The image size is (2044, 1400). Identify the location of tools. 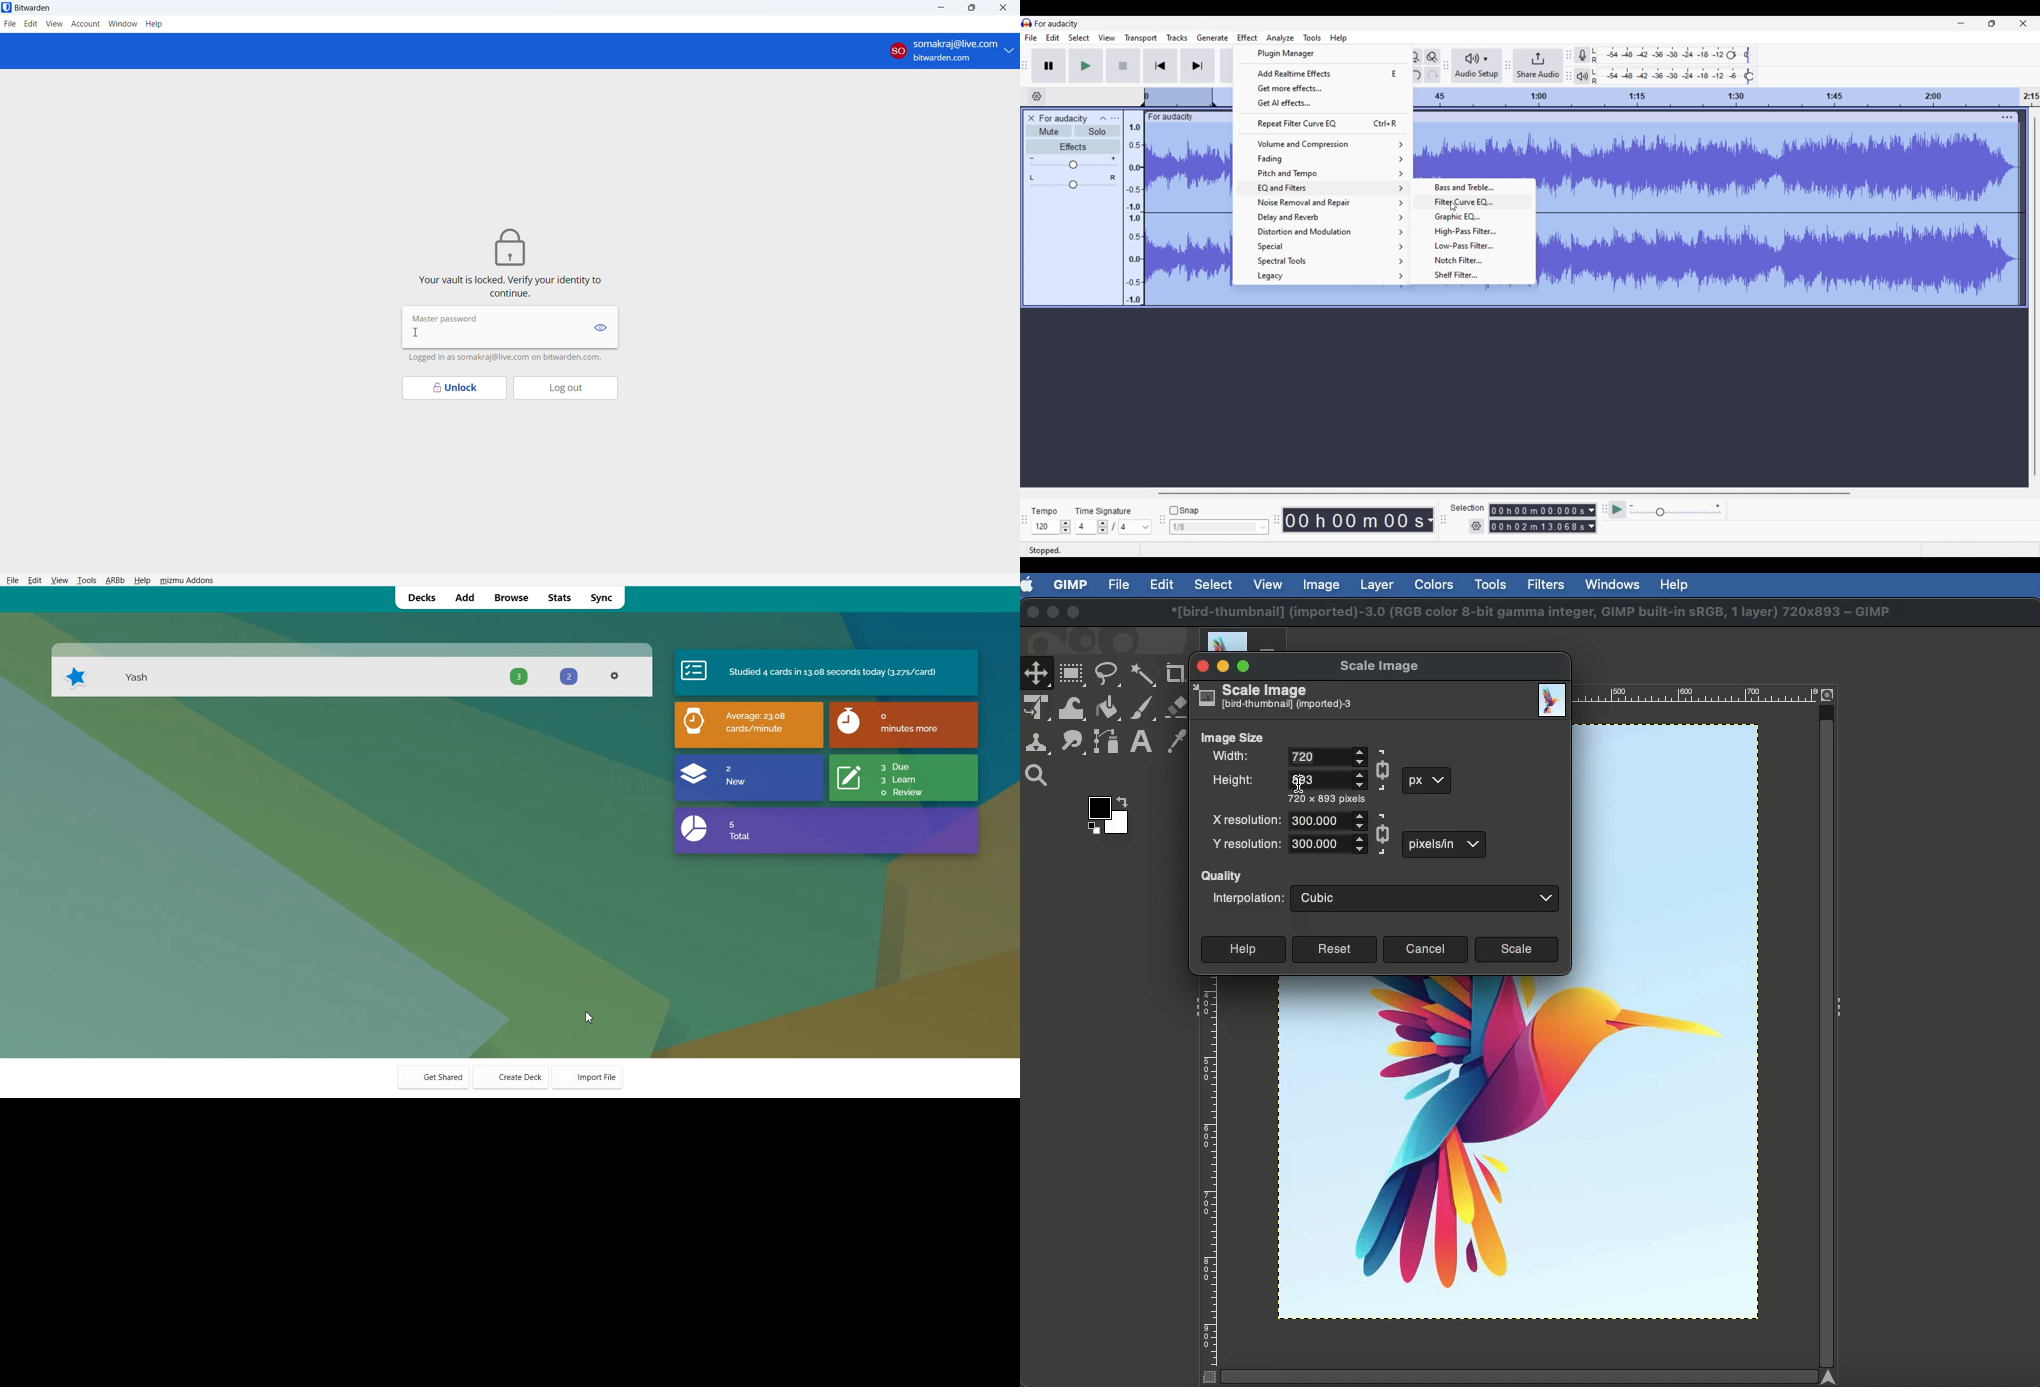
(86, 580).